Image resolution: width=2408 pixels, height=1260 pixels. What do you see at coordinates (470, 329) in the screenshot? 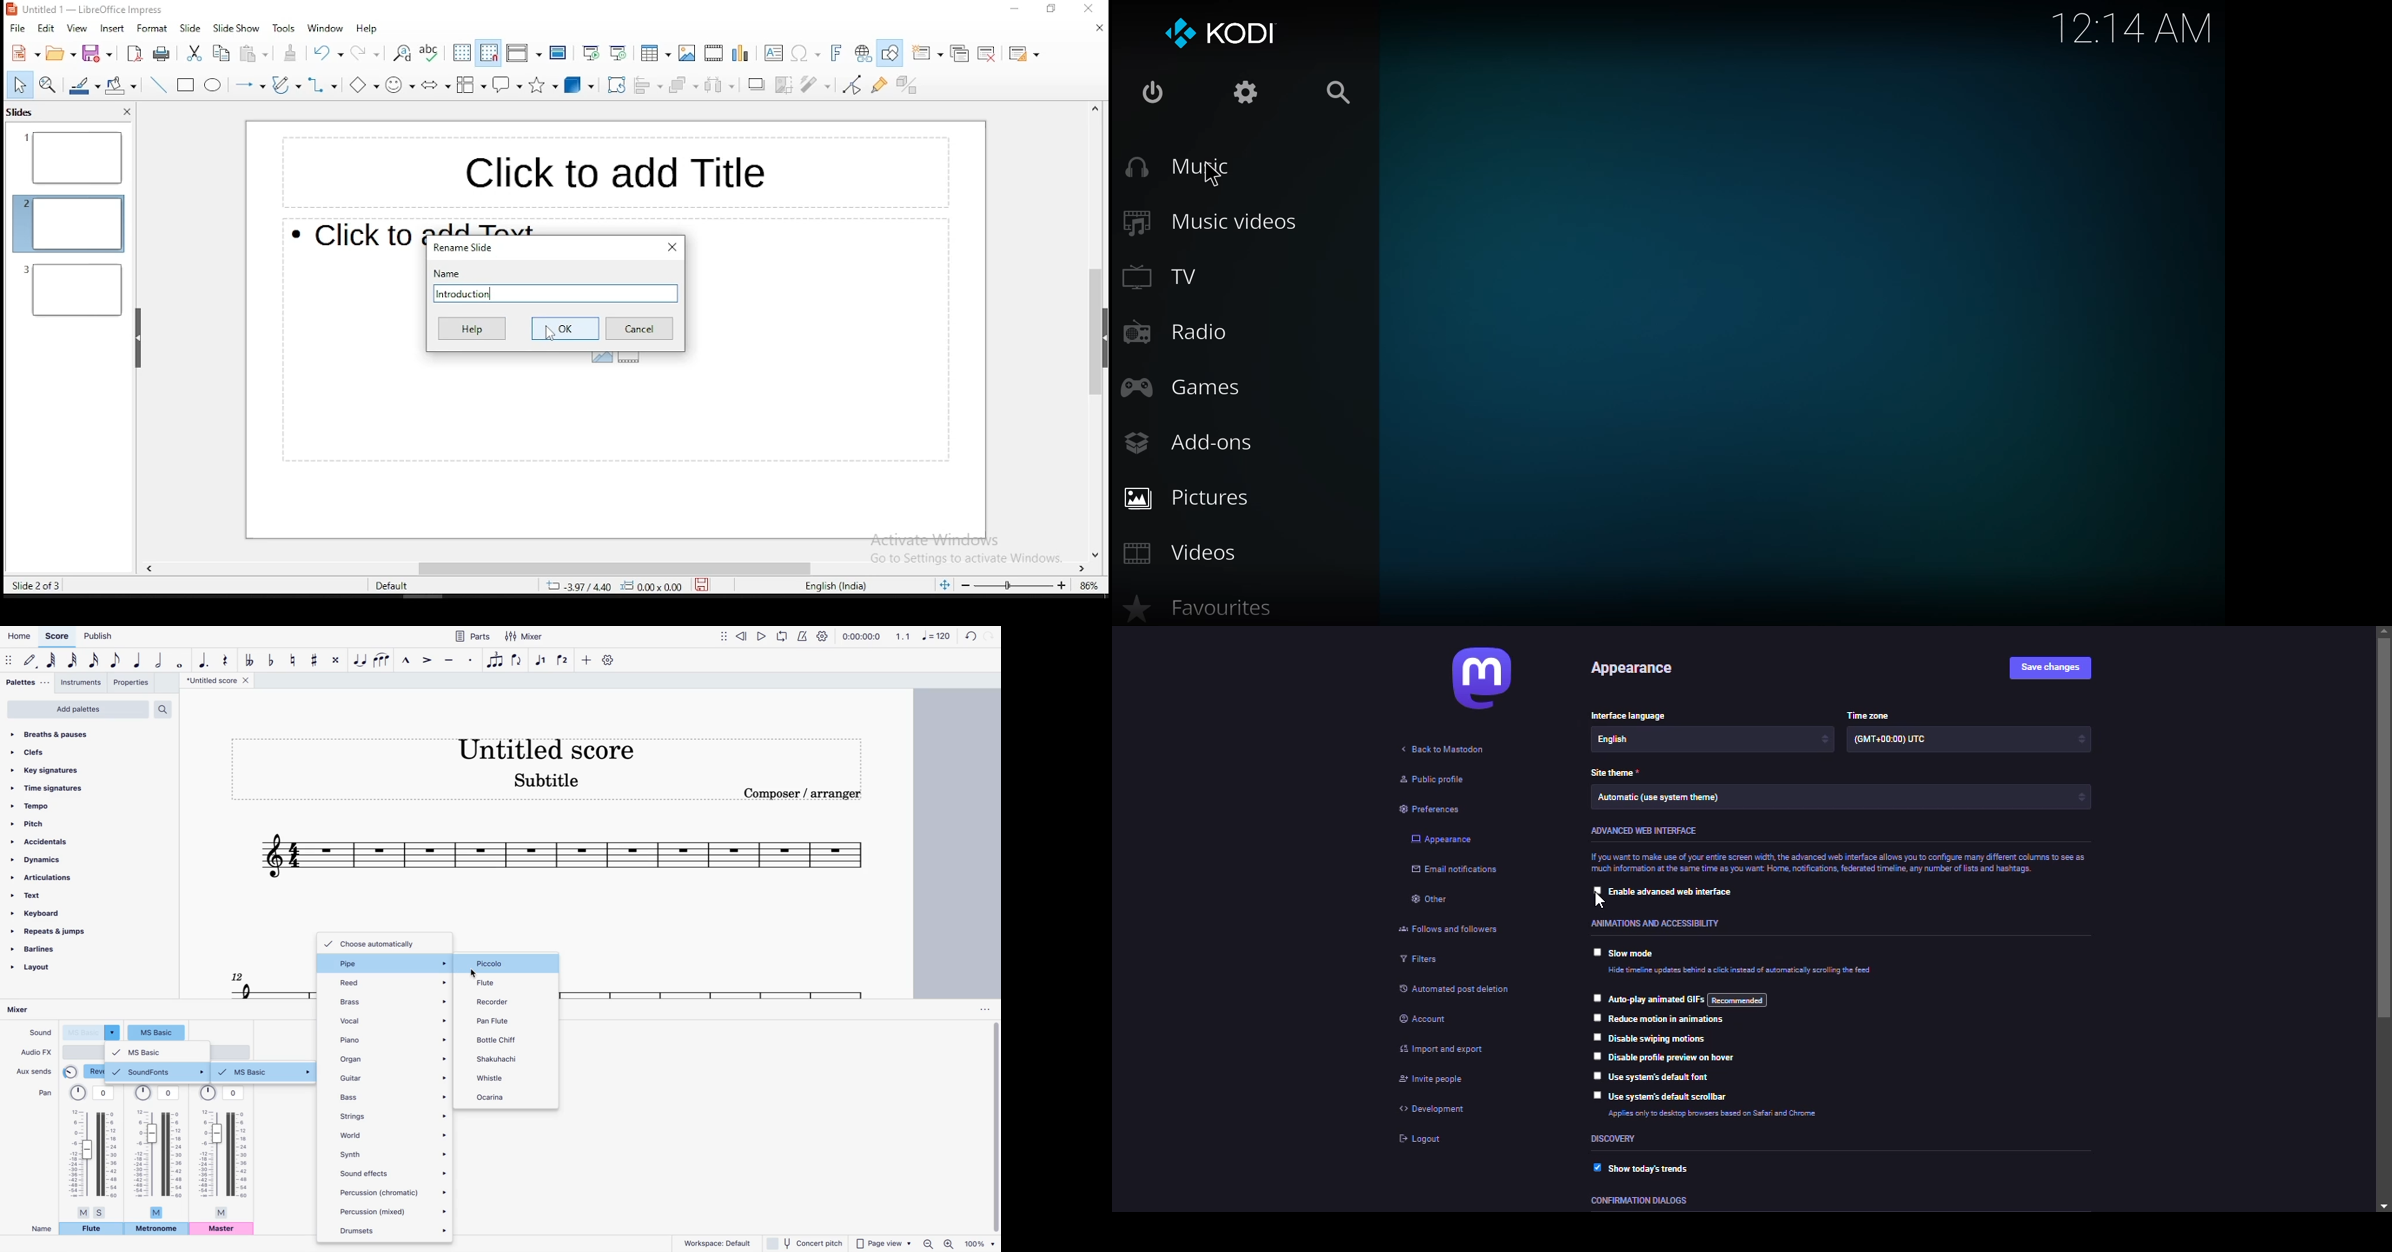
I see `help` at bounding box center [470, 329].